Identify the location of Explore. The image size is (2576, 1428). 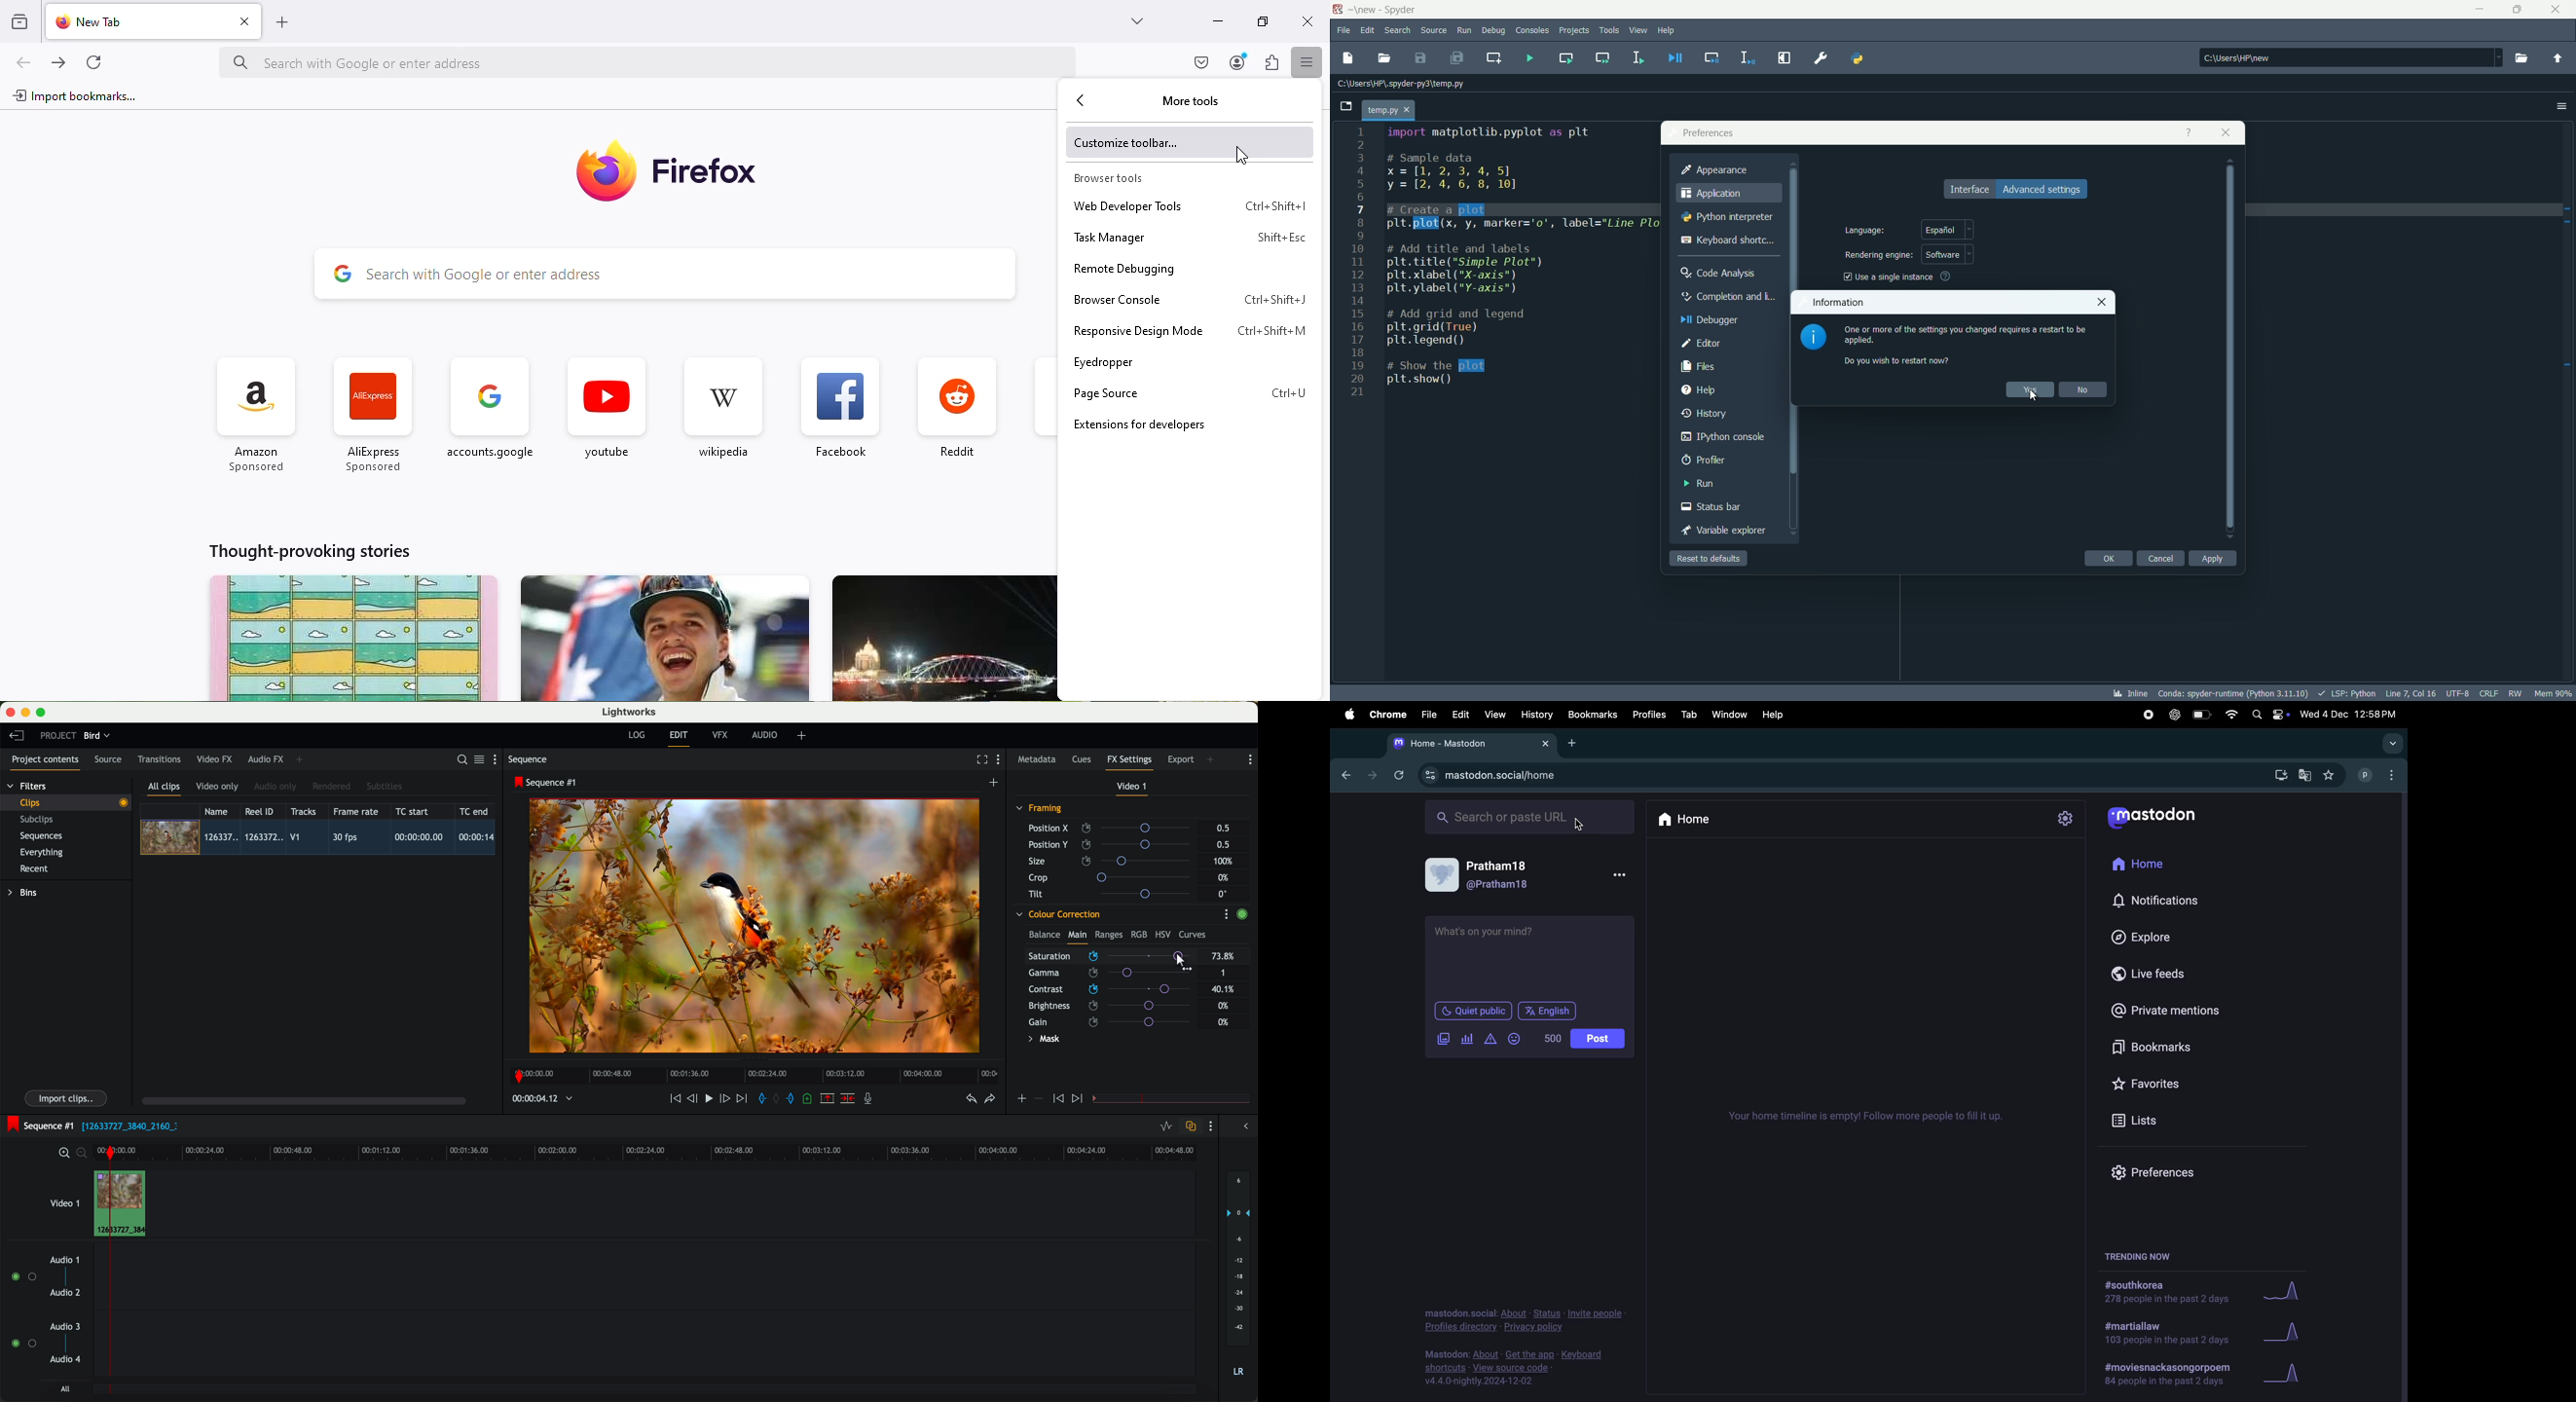
(2155, 938).